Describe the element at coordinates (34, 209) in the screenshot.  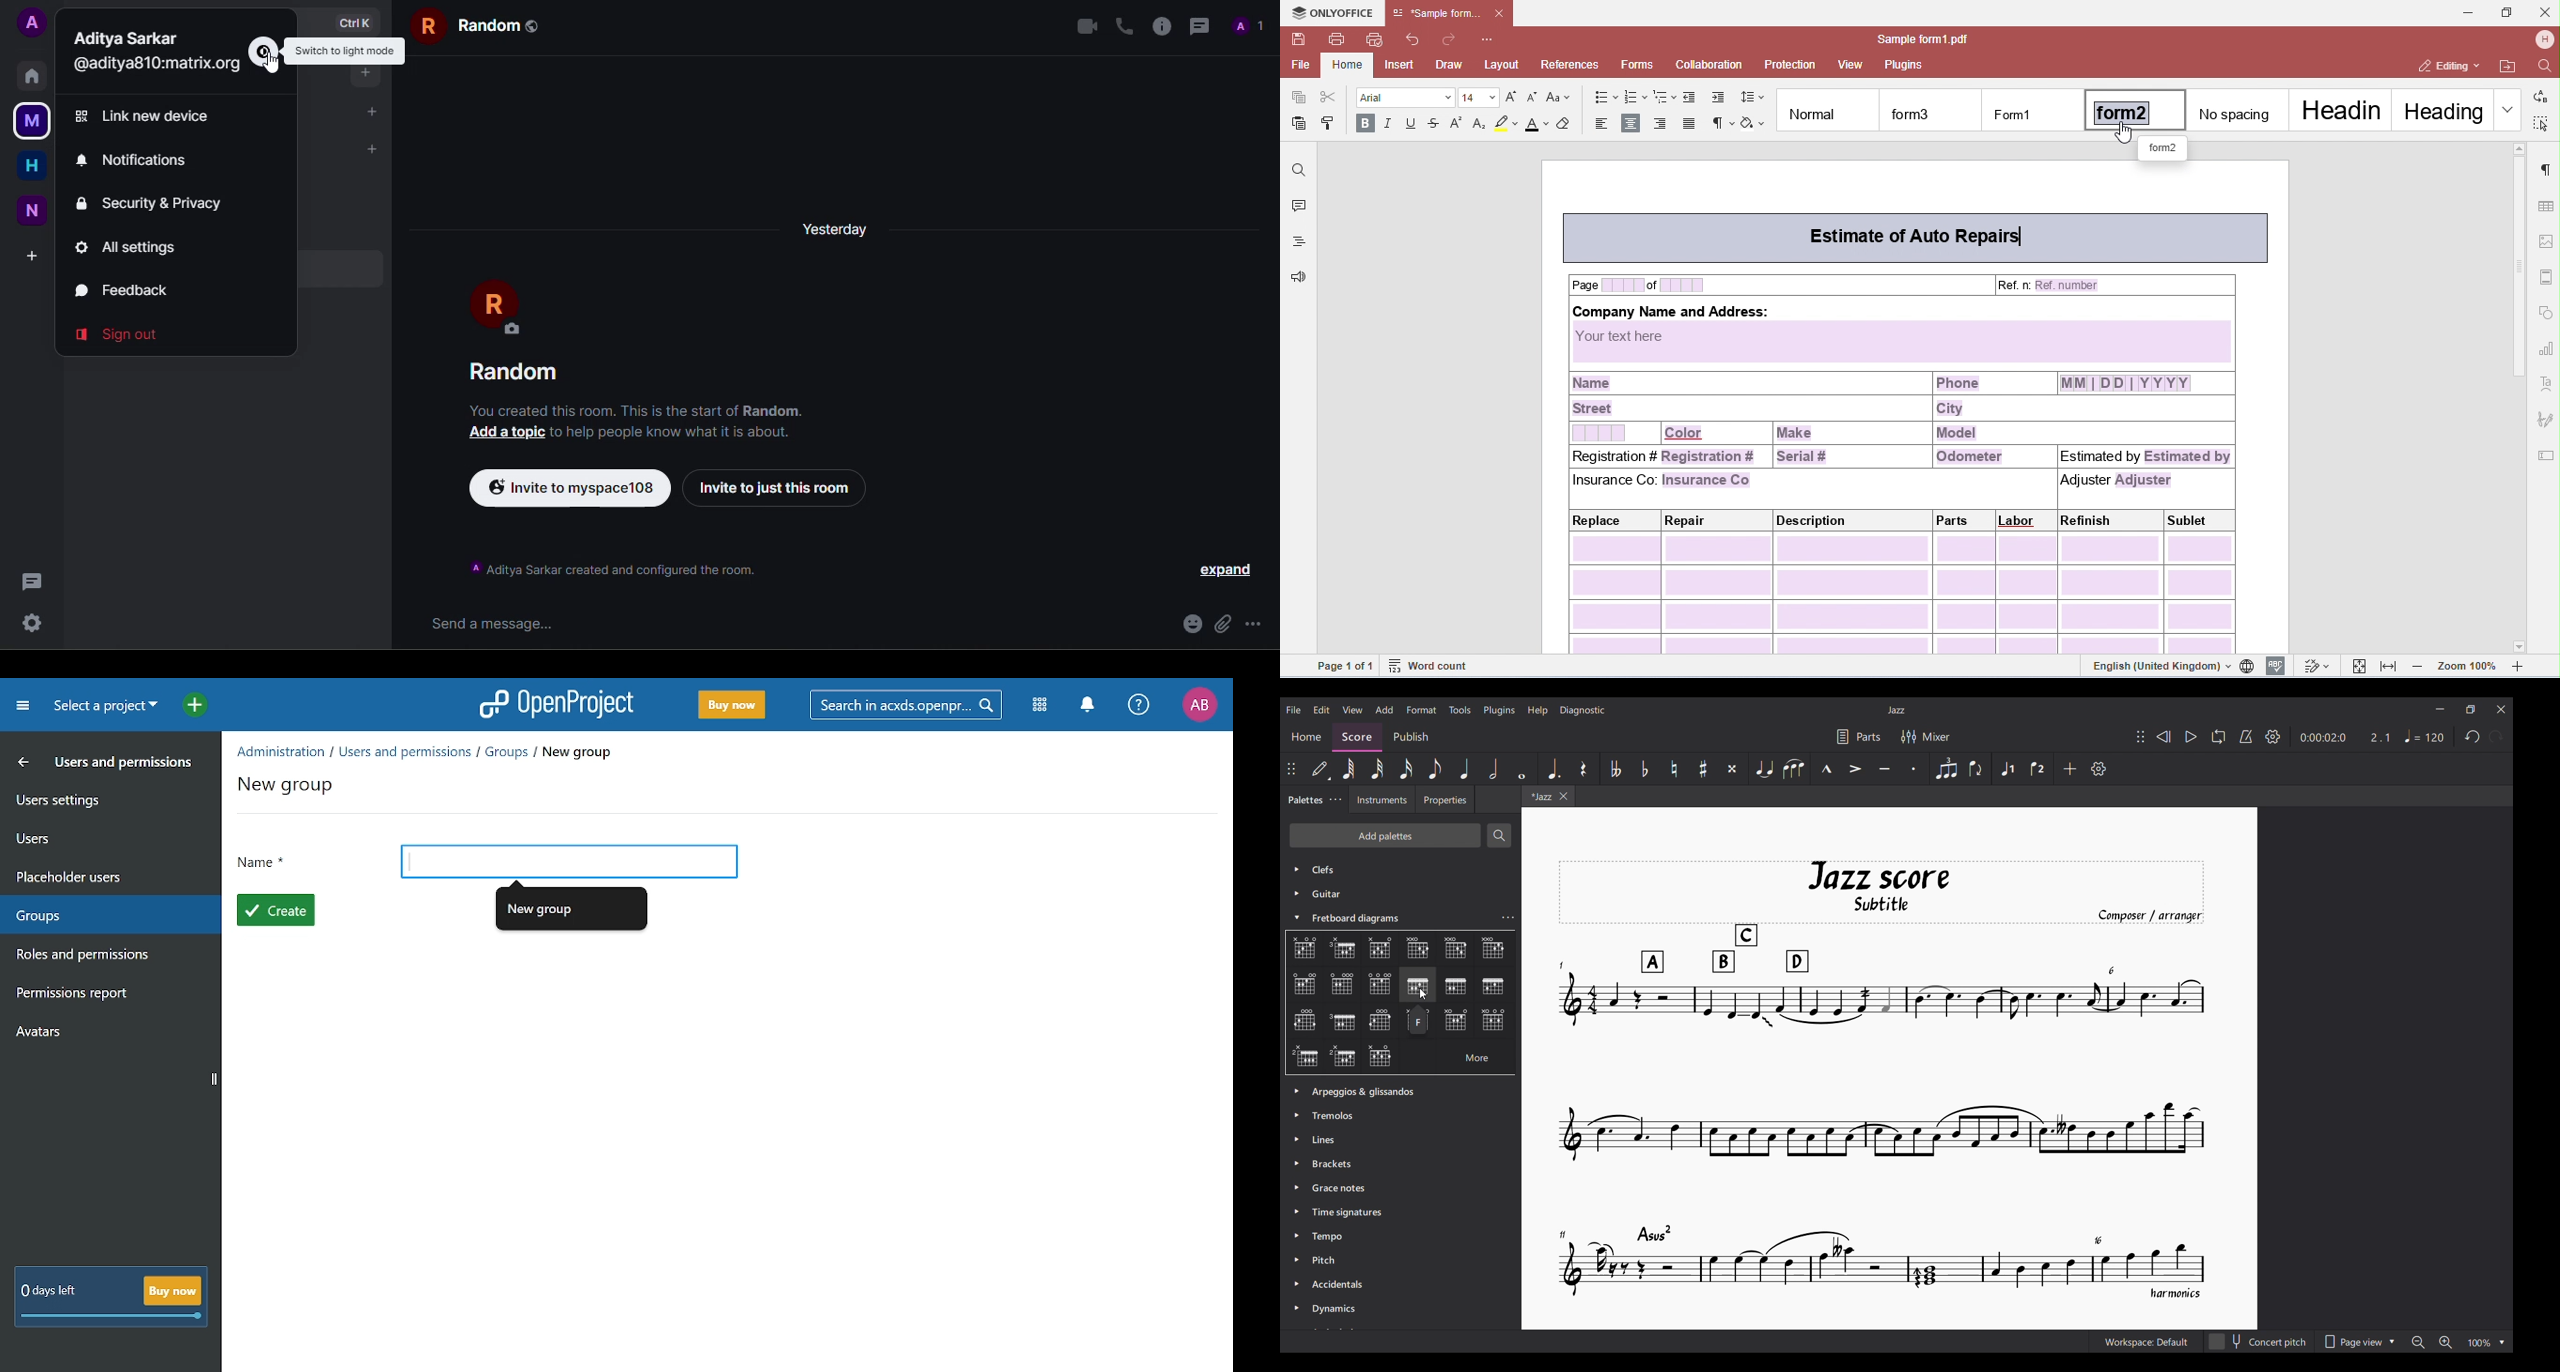
I see `new` at that location.